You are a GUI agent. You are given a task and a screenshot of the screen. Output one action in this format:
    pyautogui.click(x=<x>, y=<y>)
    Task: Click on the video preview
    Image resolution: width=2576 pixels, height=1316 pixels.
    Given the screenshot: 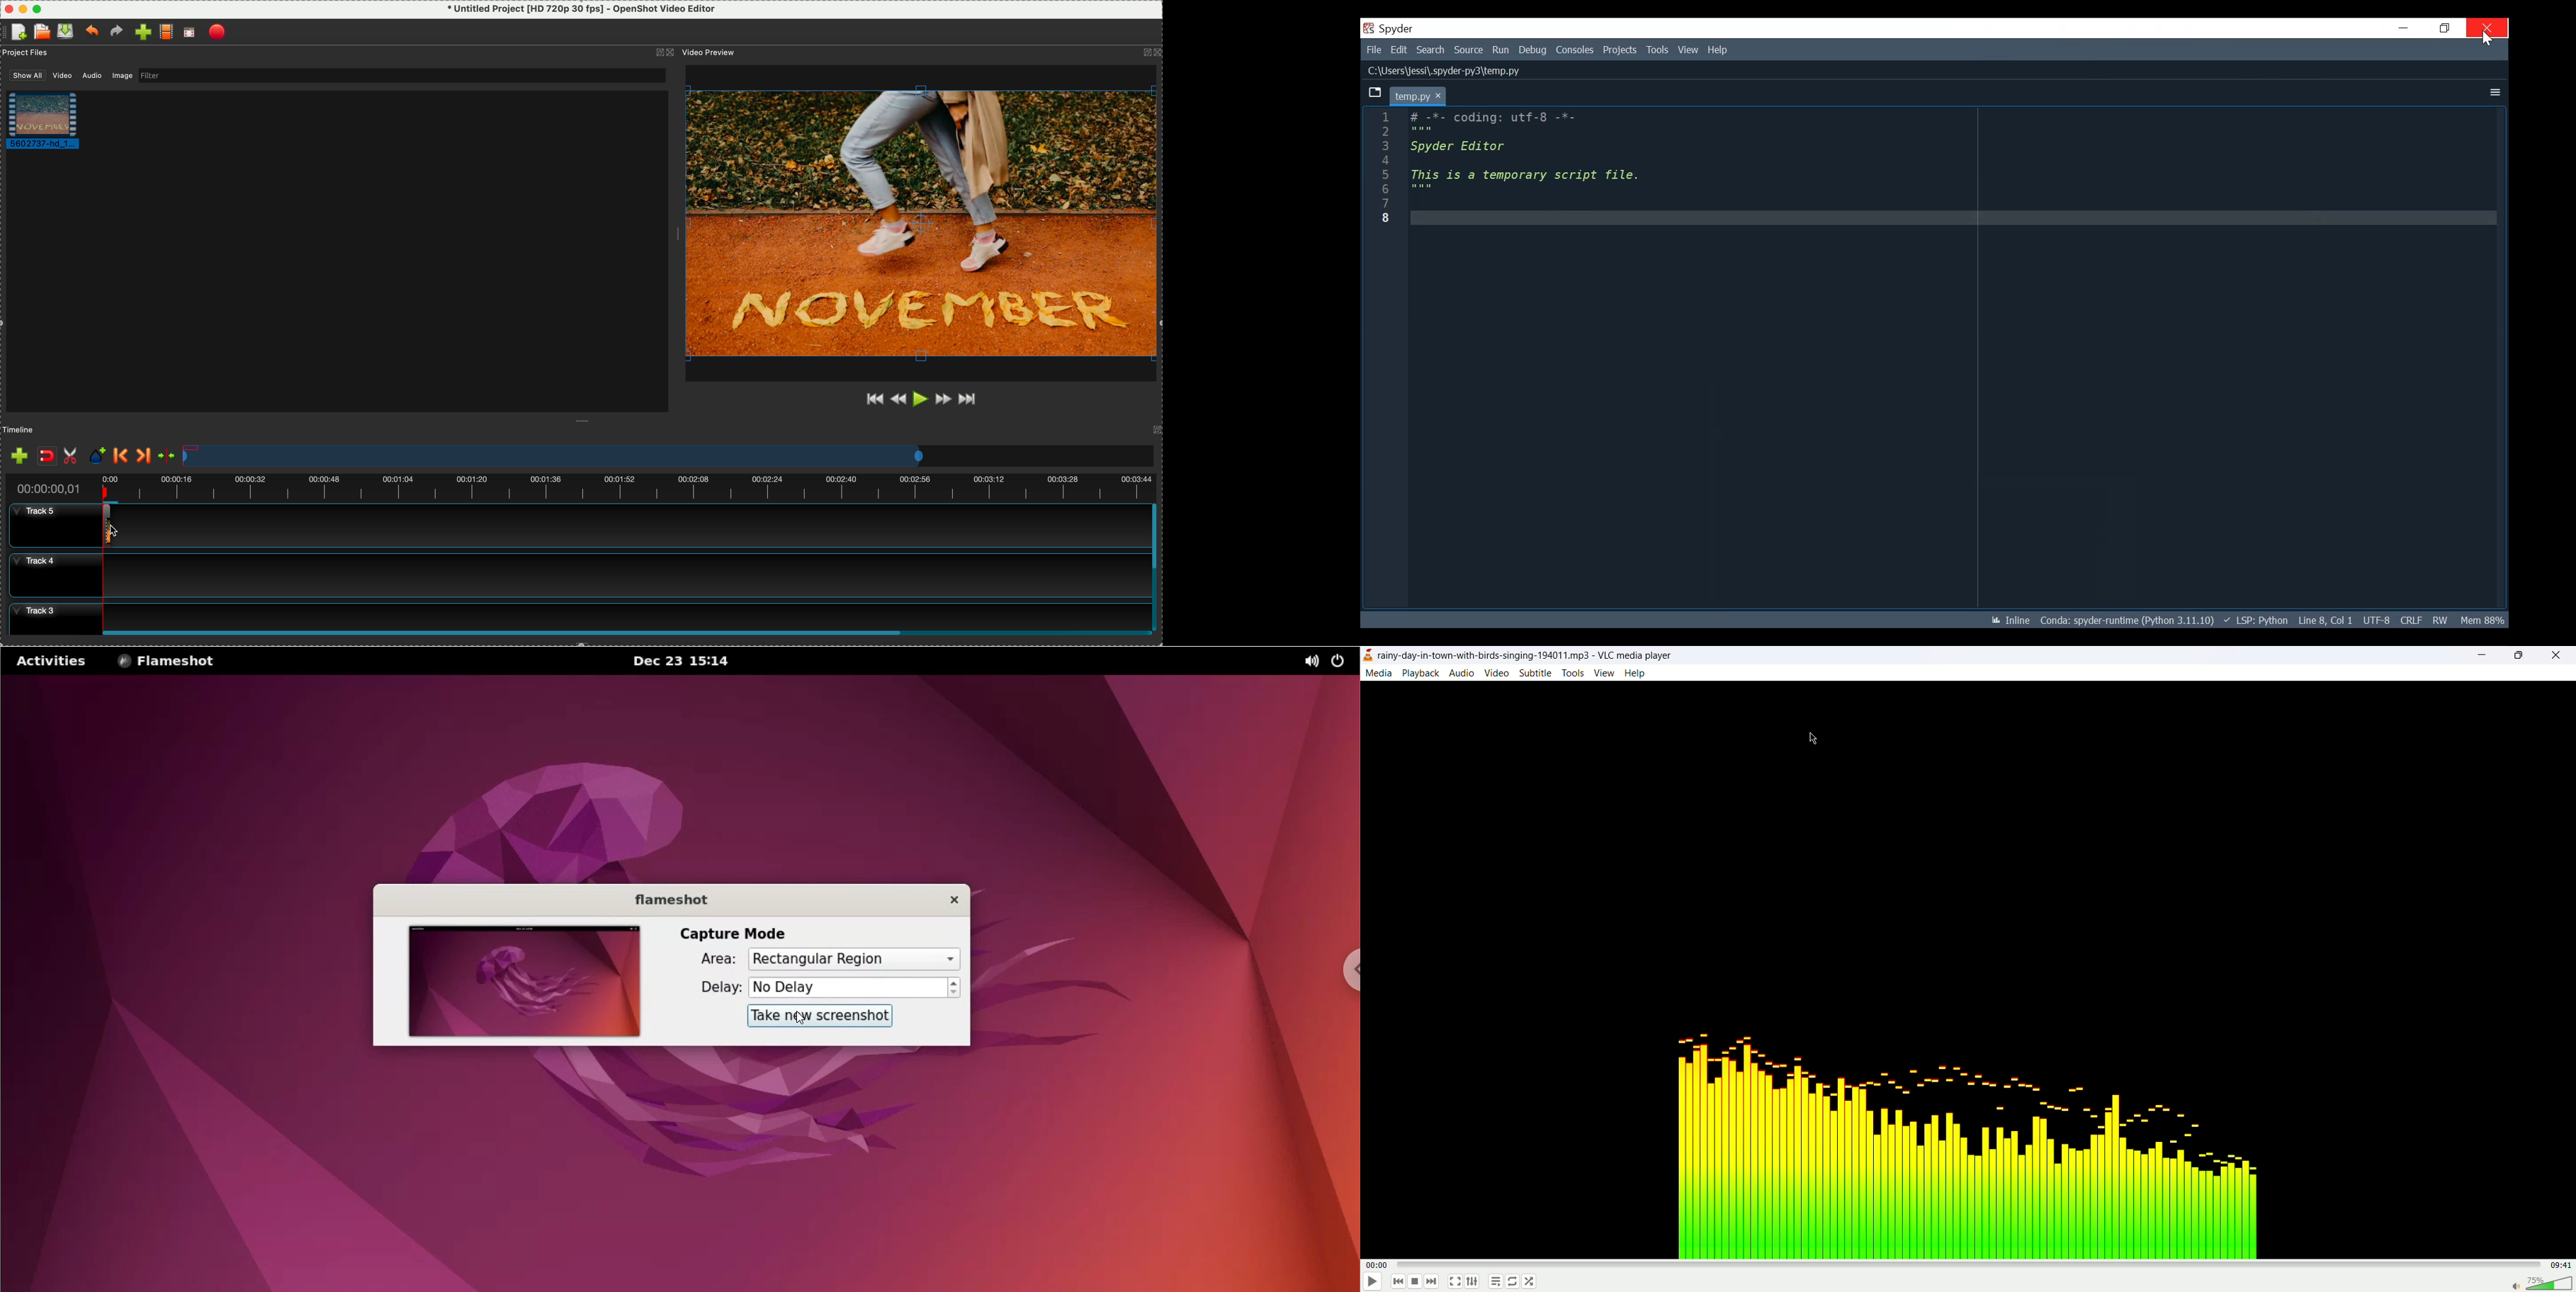 What is the action you would take?
    pyautogui.click(x=715, y=53)
    